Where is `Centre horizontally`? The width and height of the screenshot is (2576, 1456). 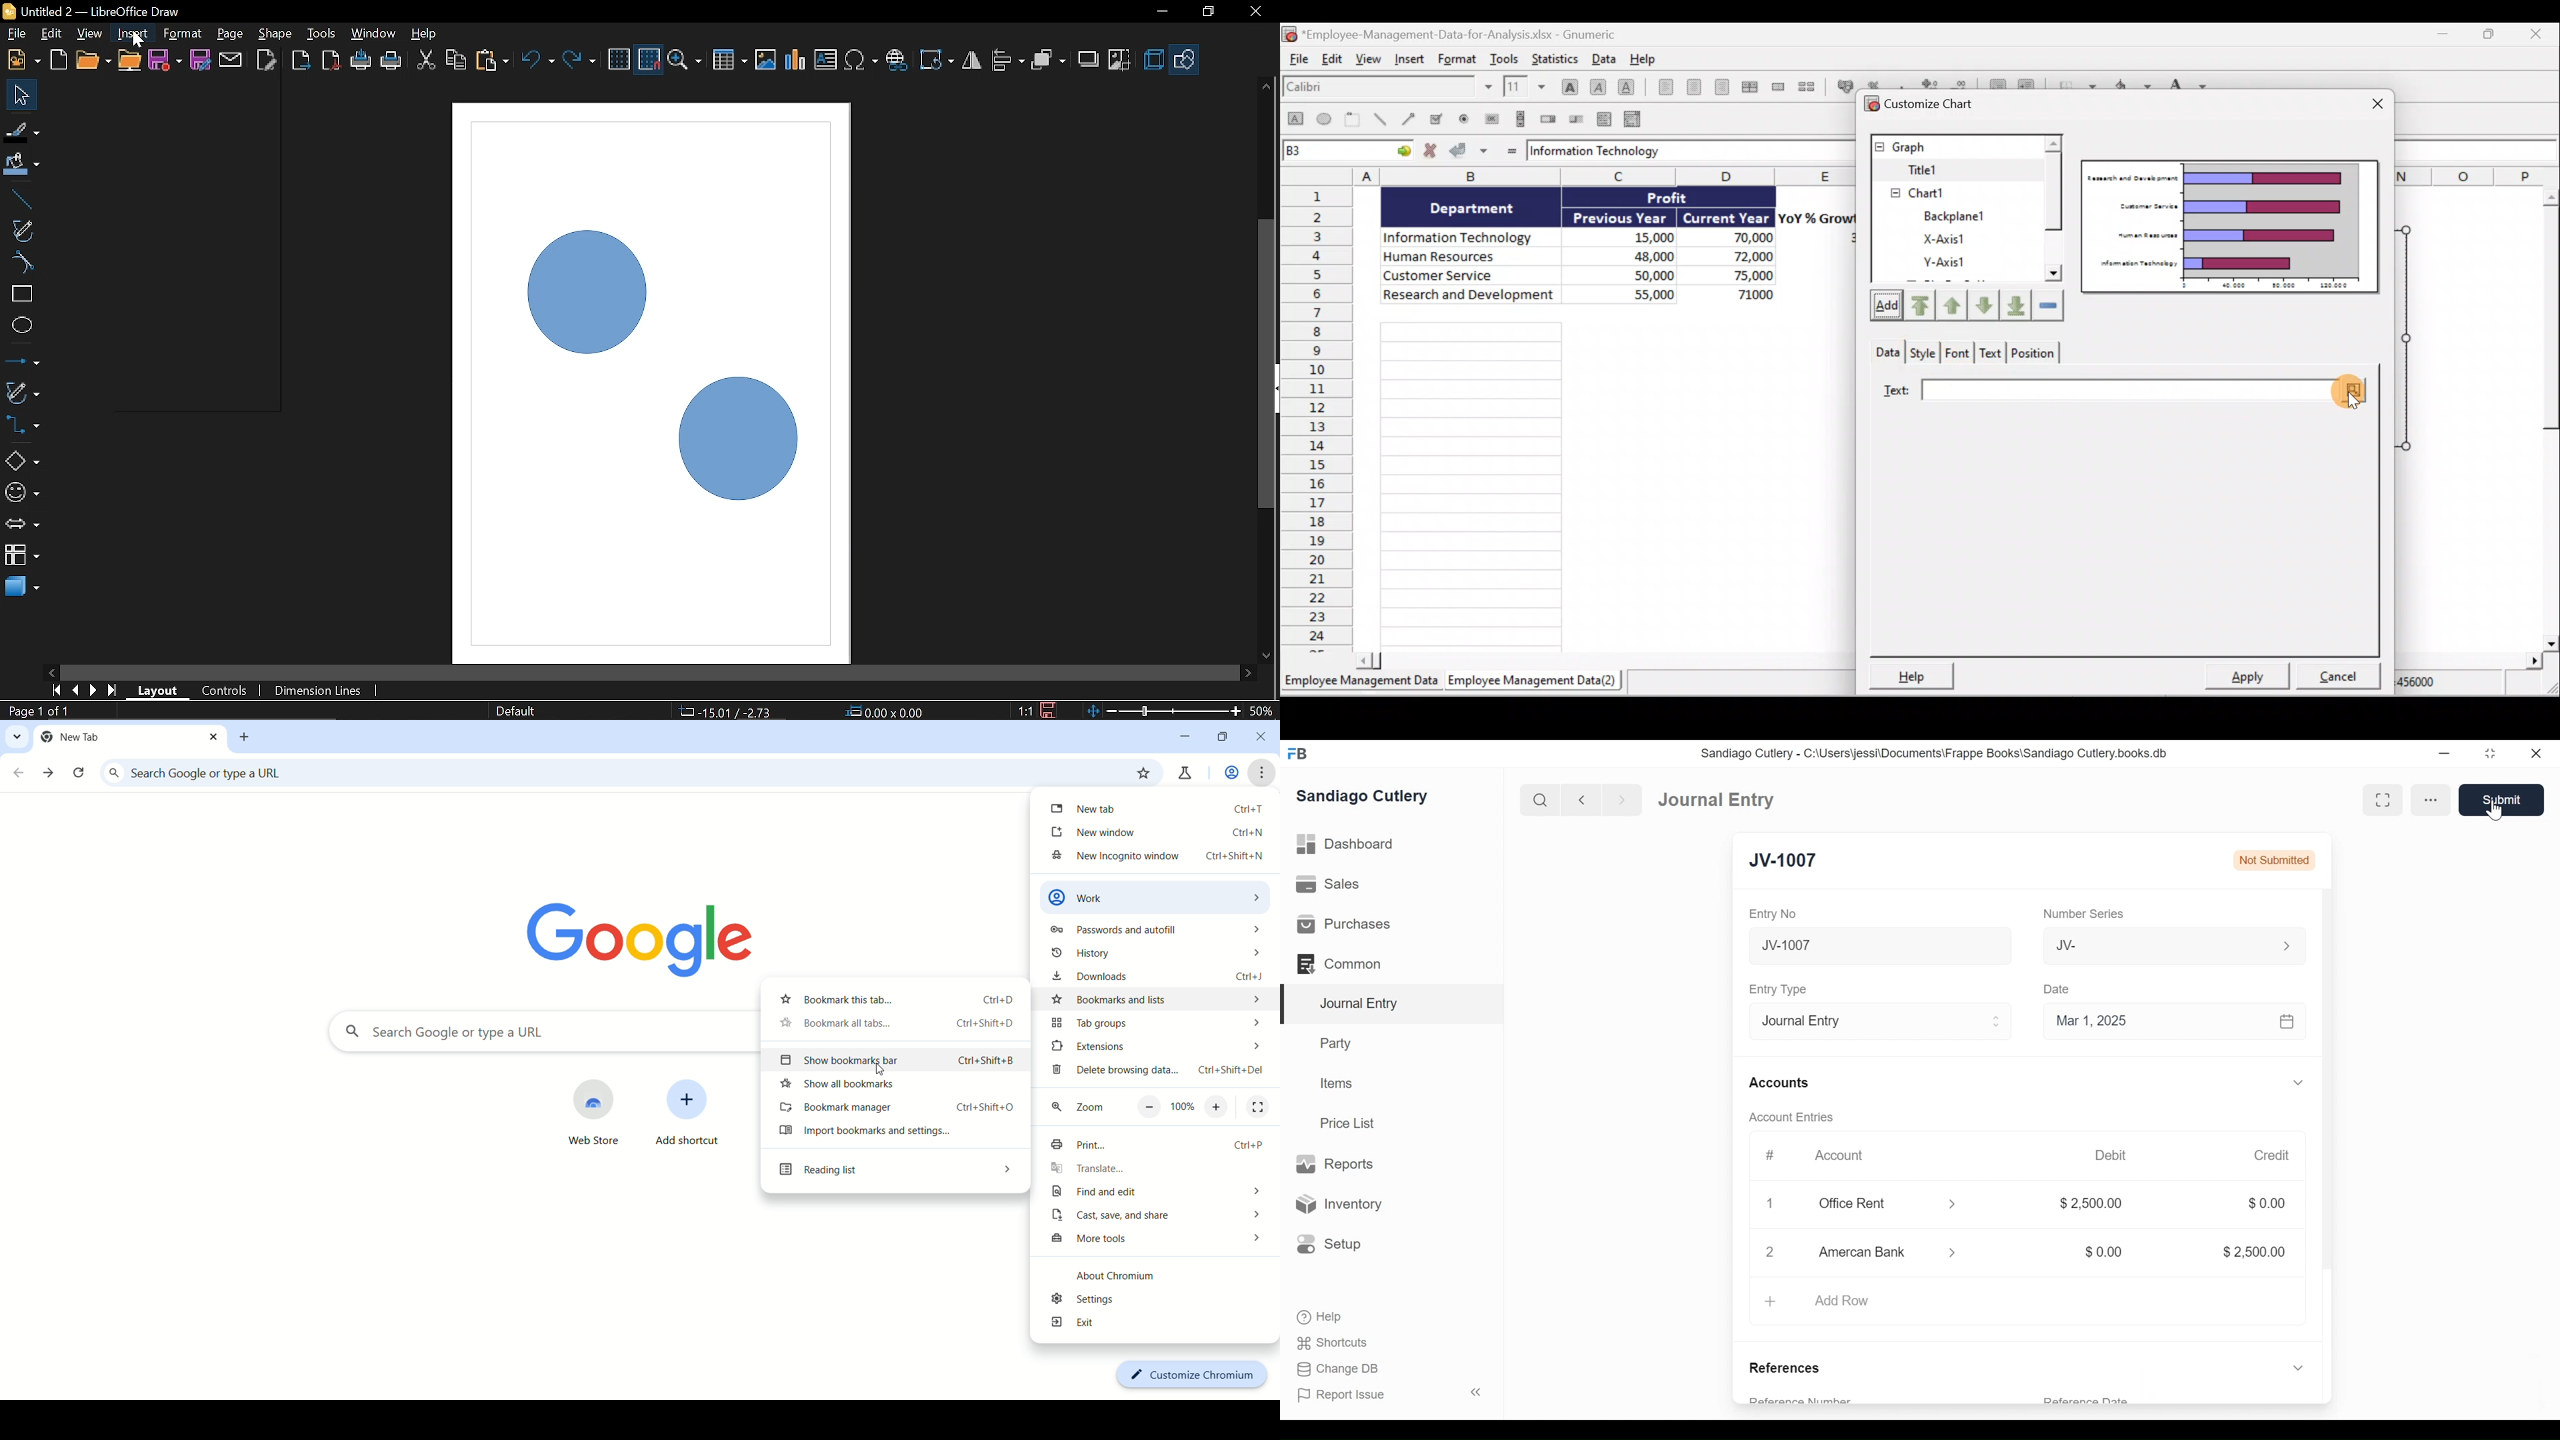 Centre horizontally is located at coordinates (1697, 89).